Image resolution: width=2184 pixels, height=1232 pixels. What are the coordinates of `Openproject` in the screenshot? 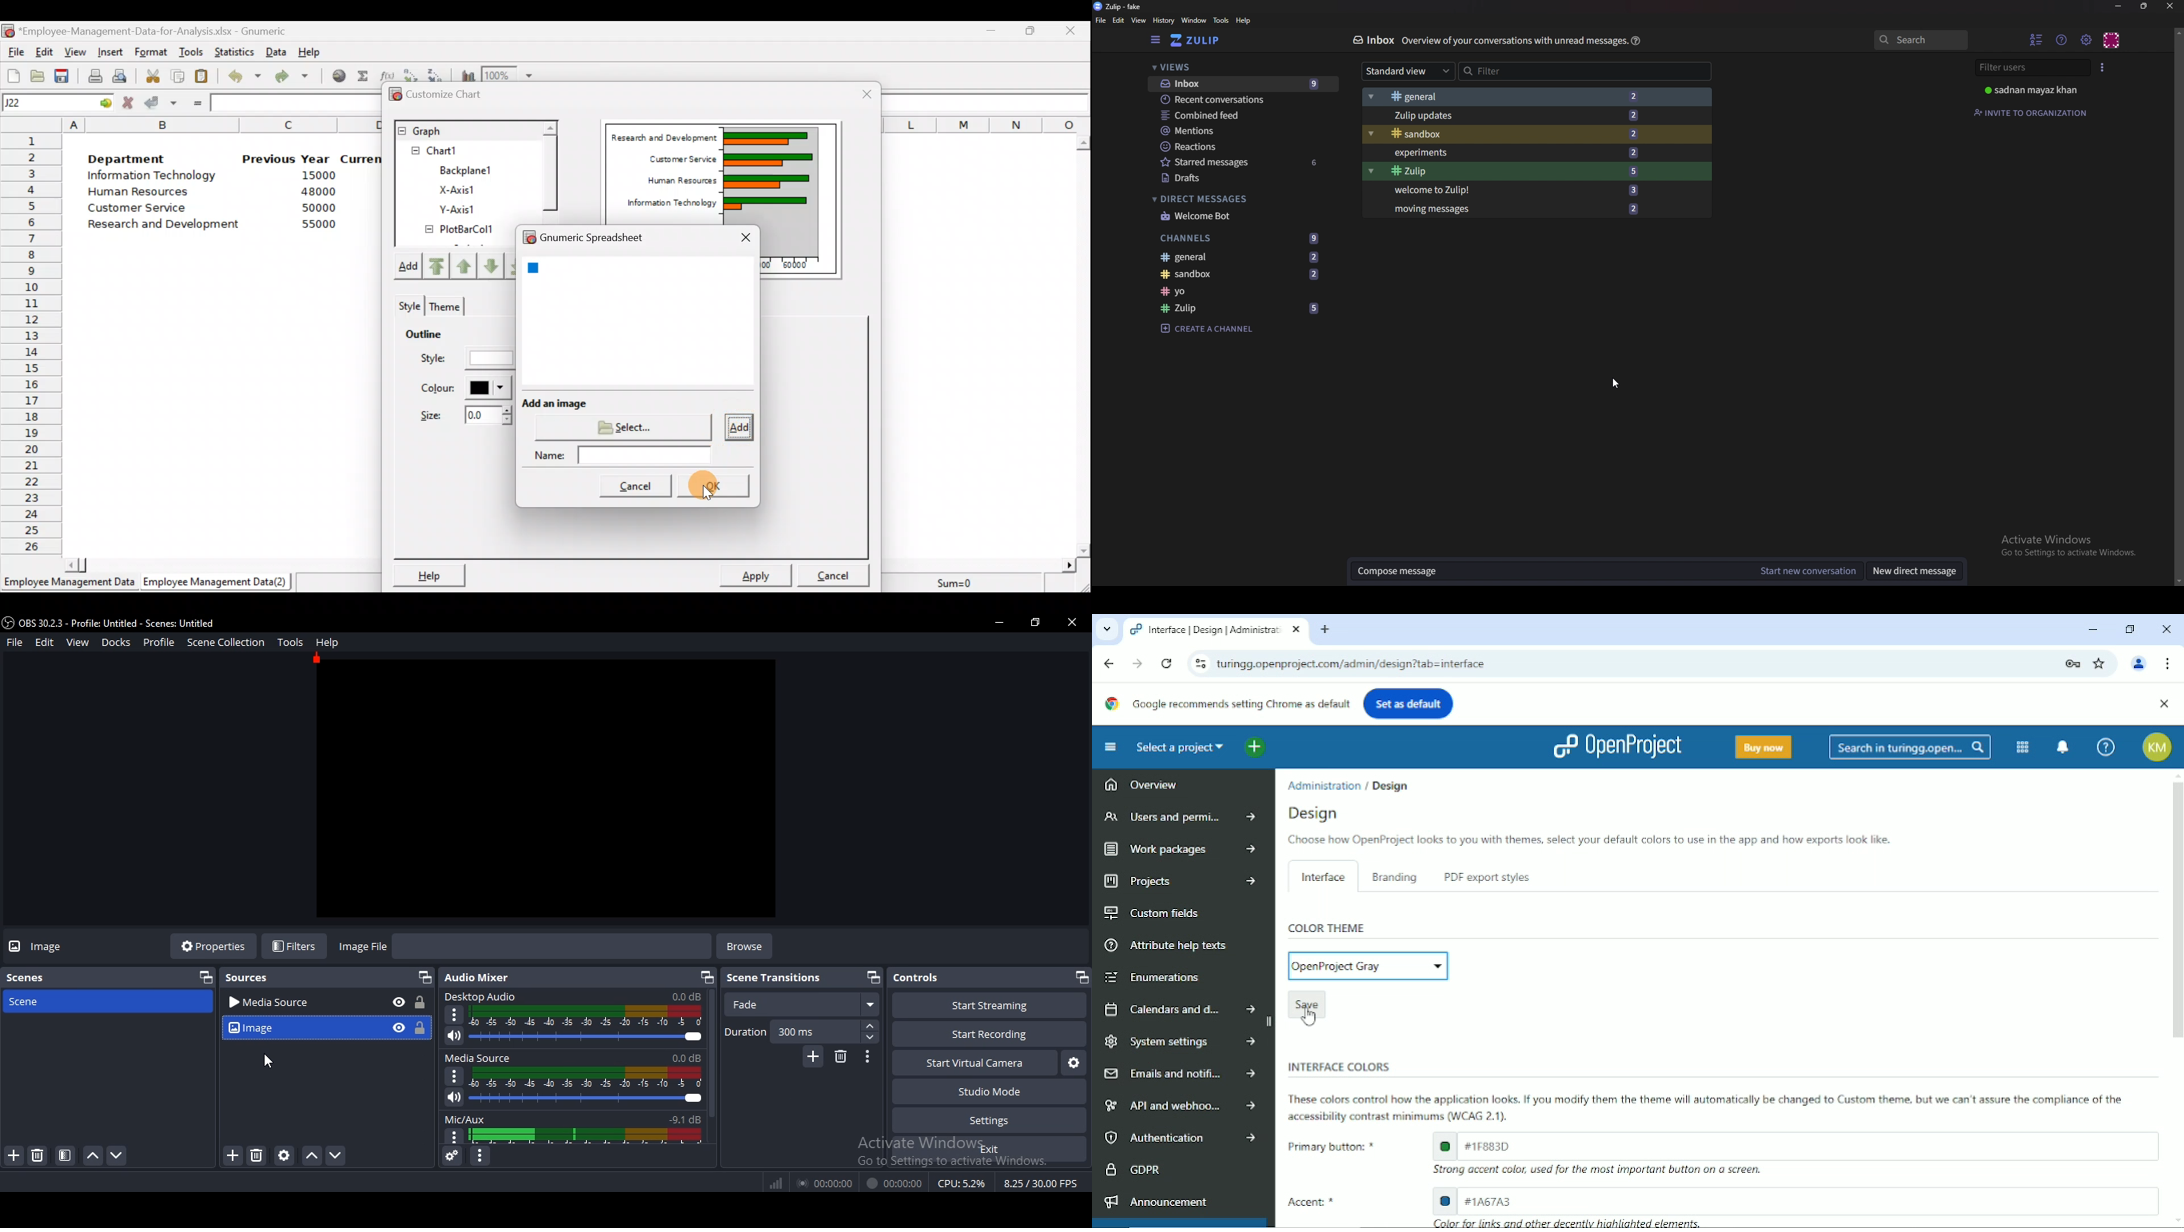 It's located at (1616, 746).